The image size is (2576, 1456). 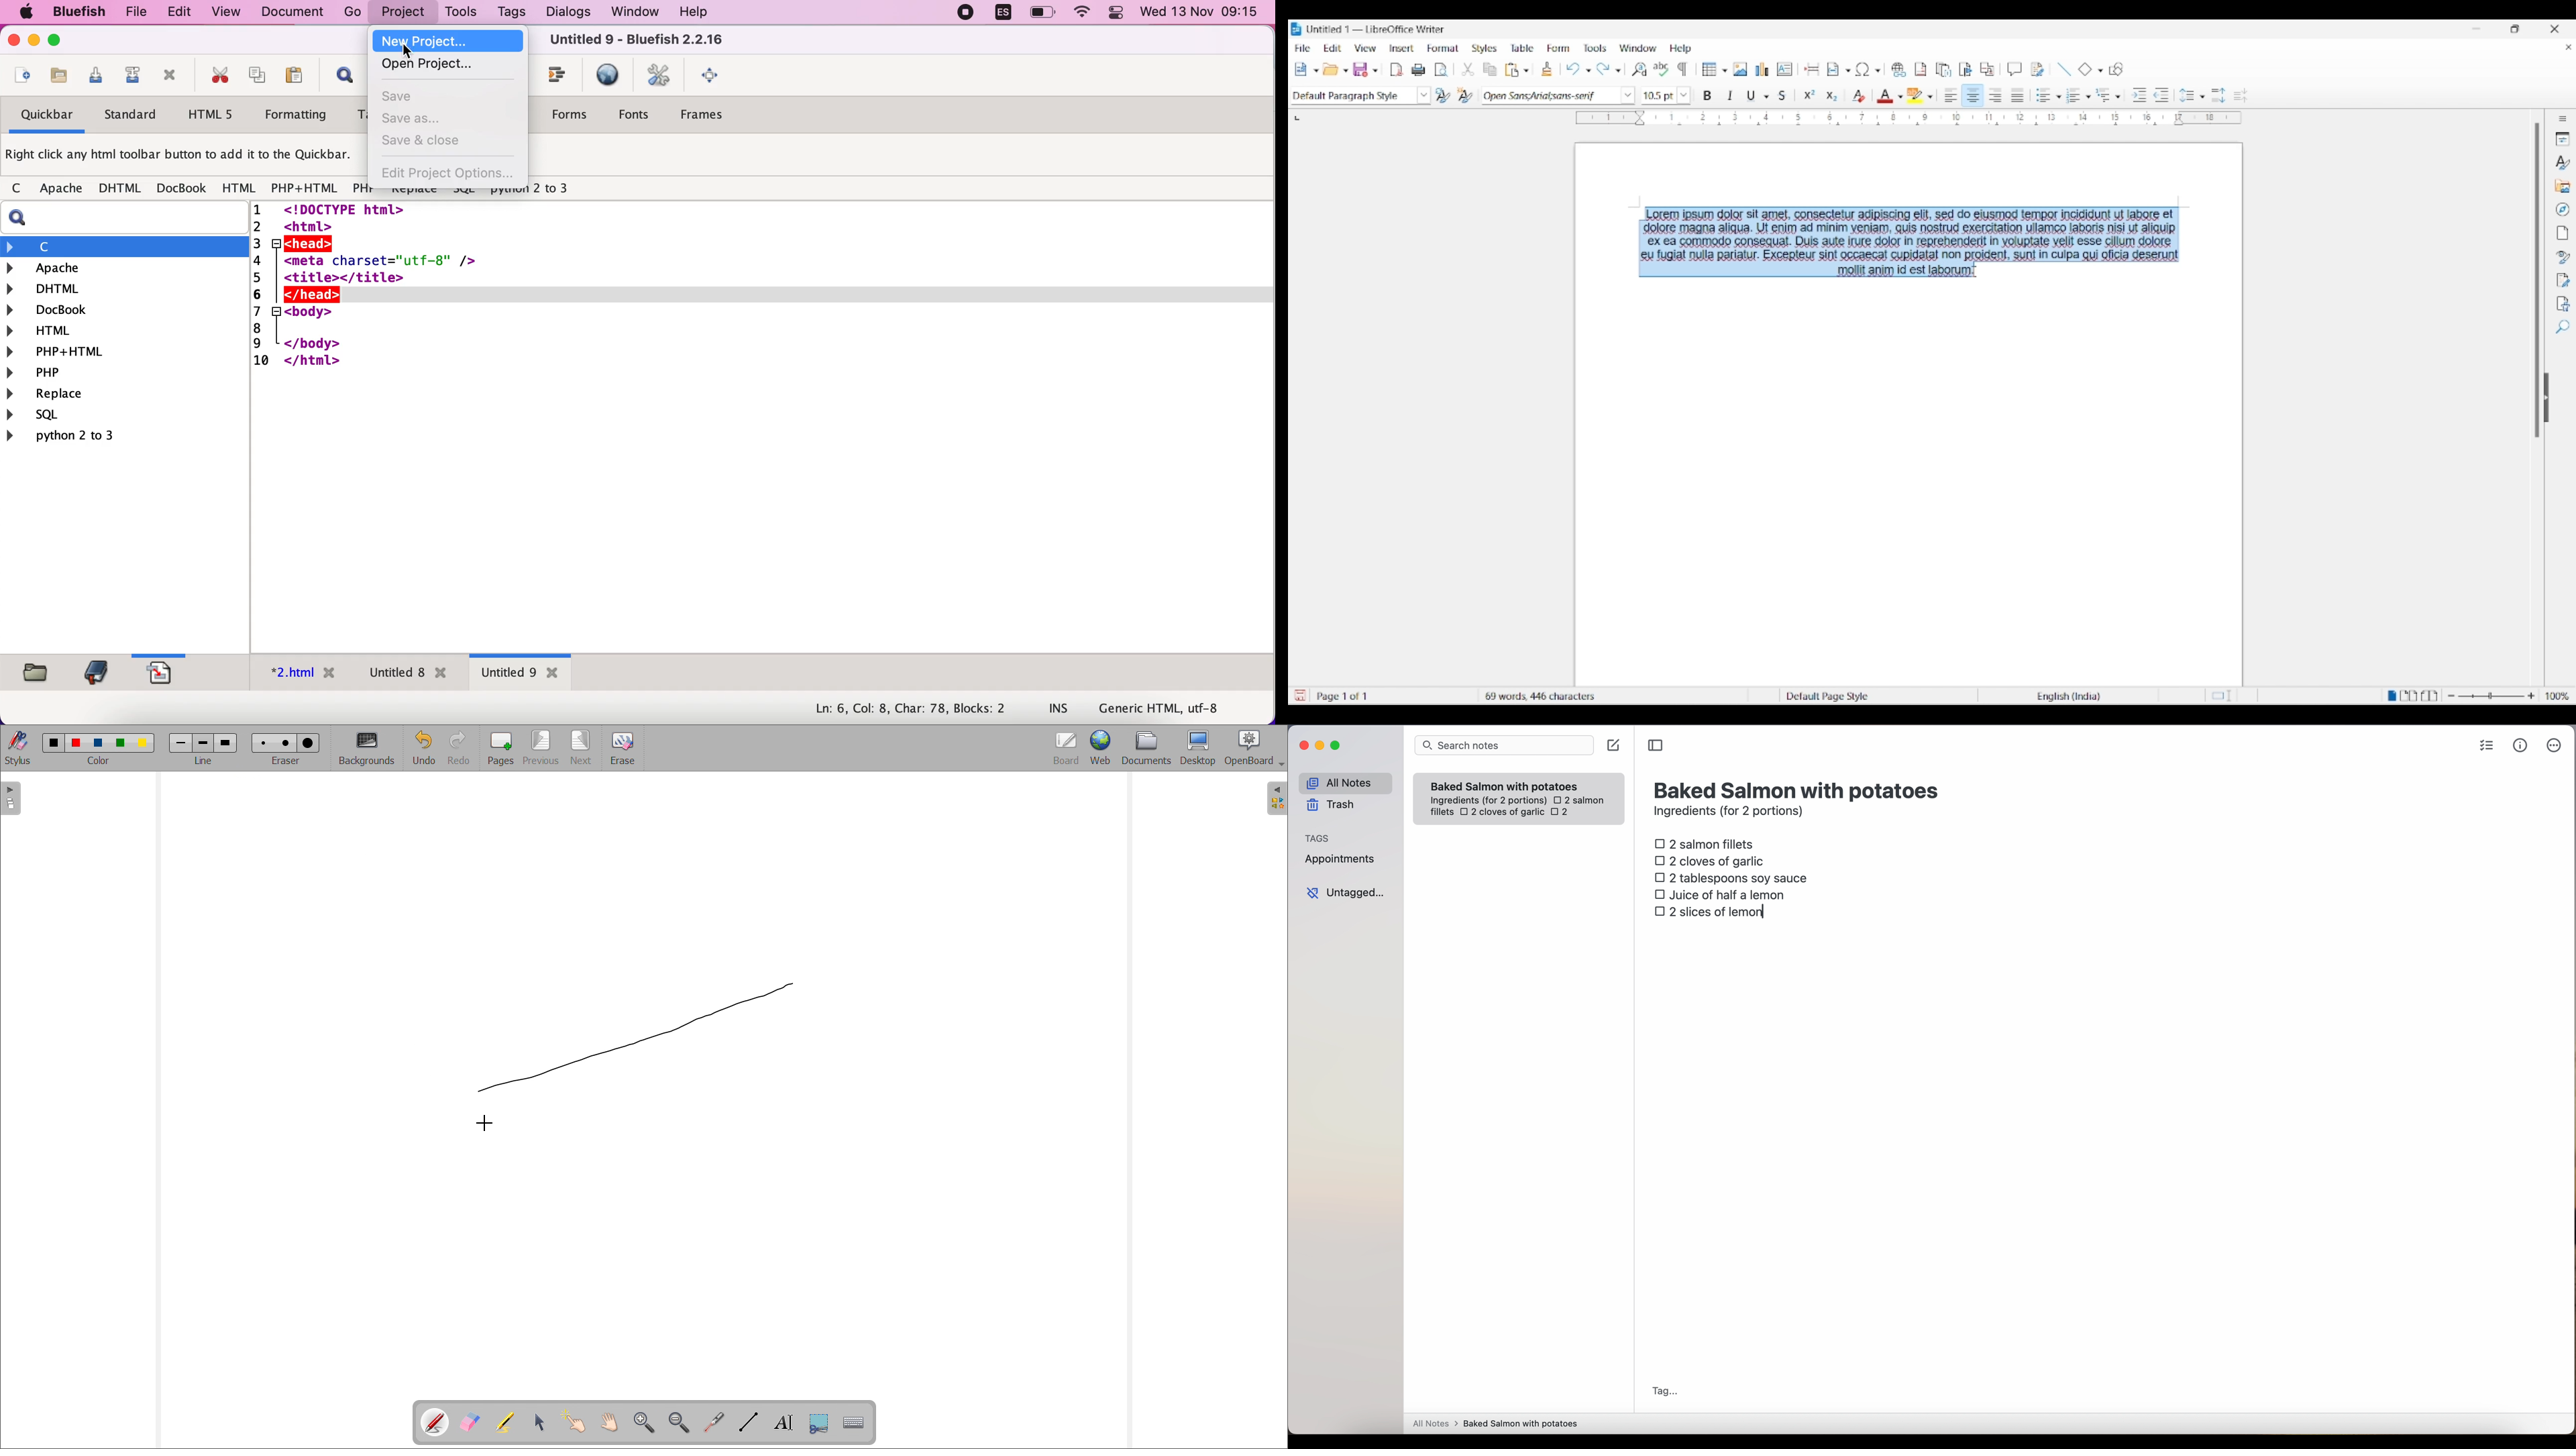 What do you see at coordinates (694, 13) in the screenshot?
I see `help` at bounding box center [694, 13].